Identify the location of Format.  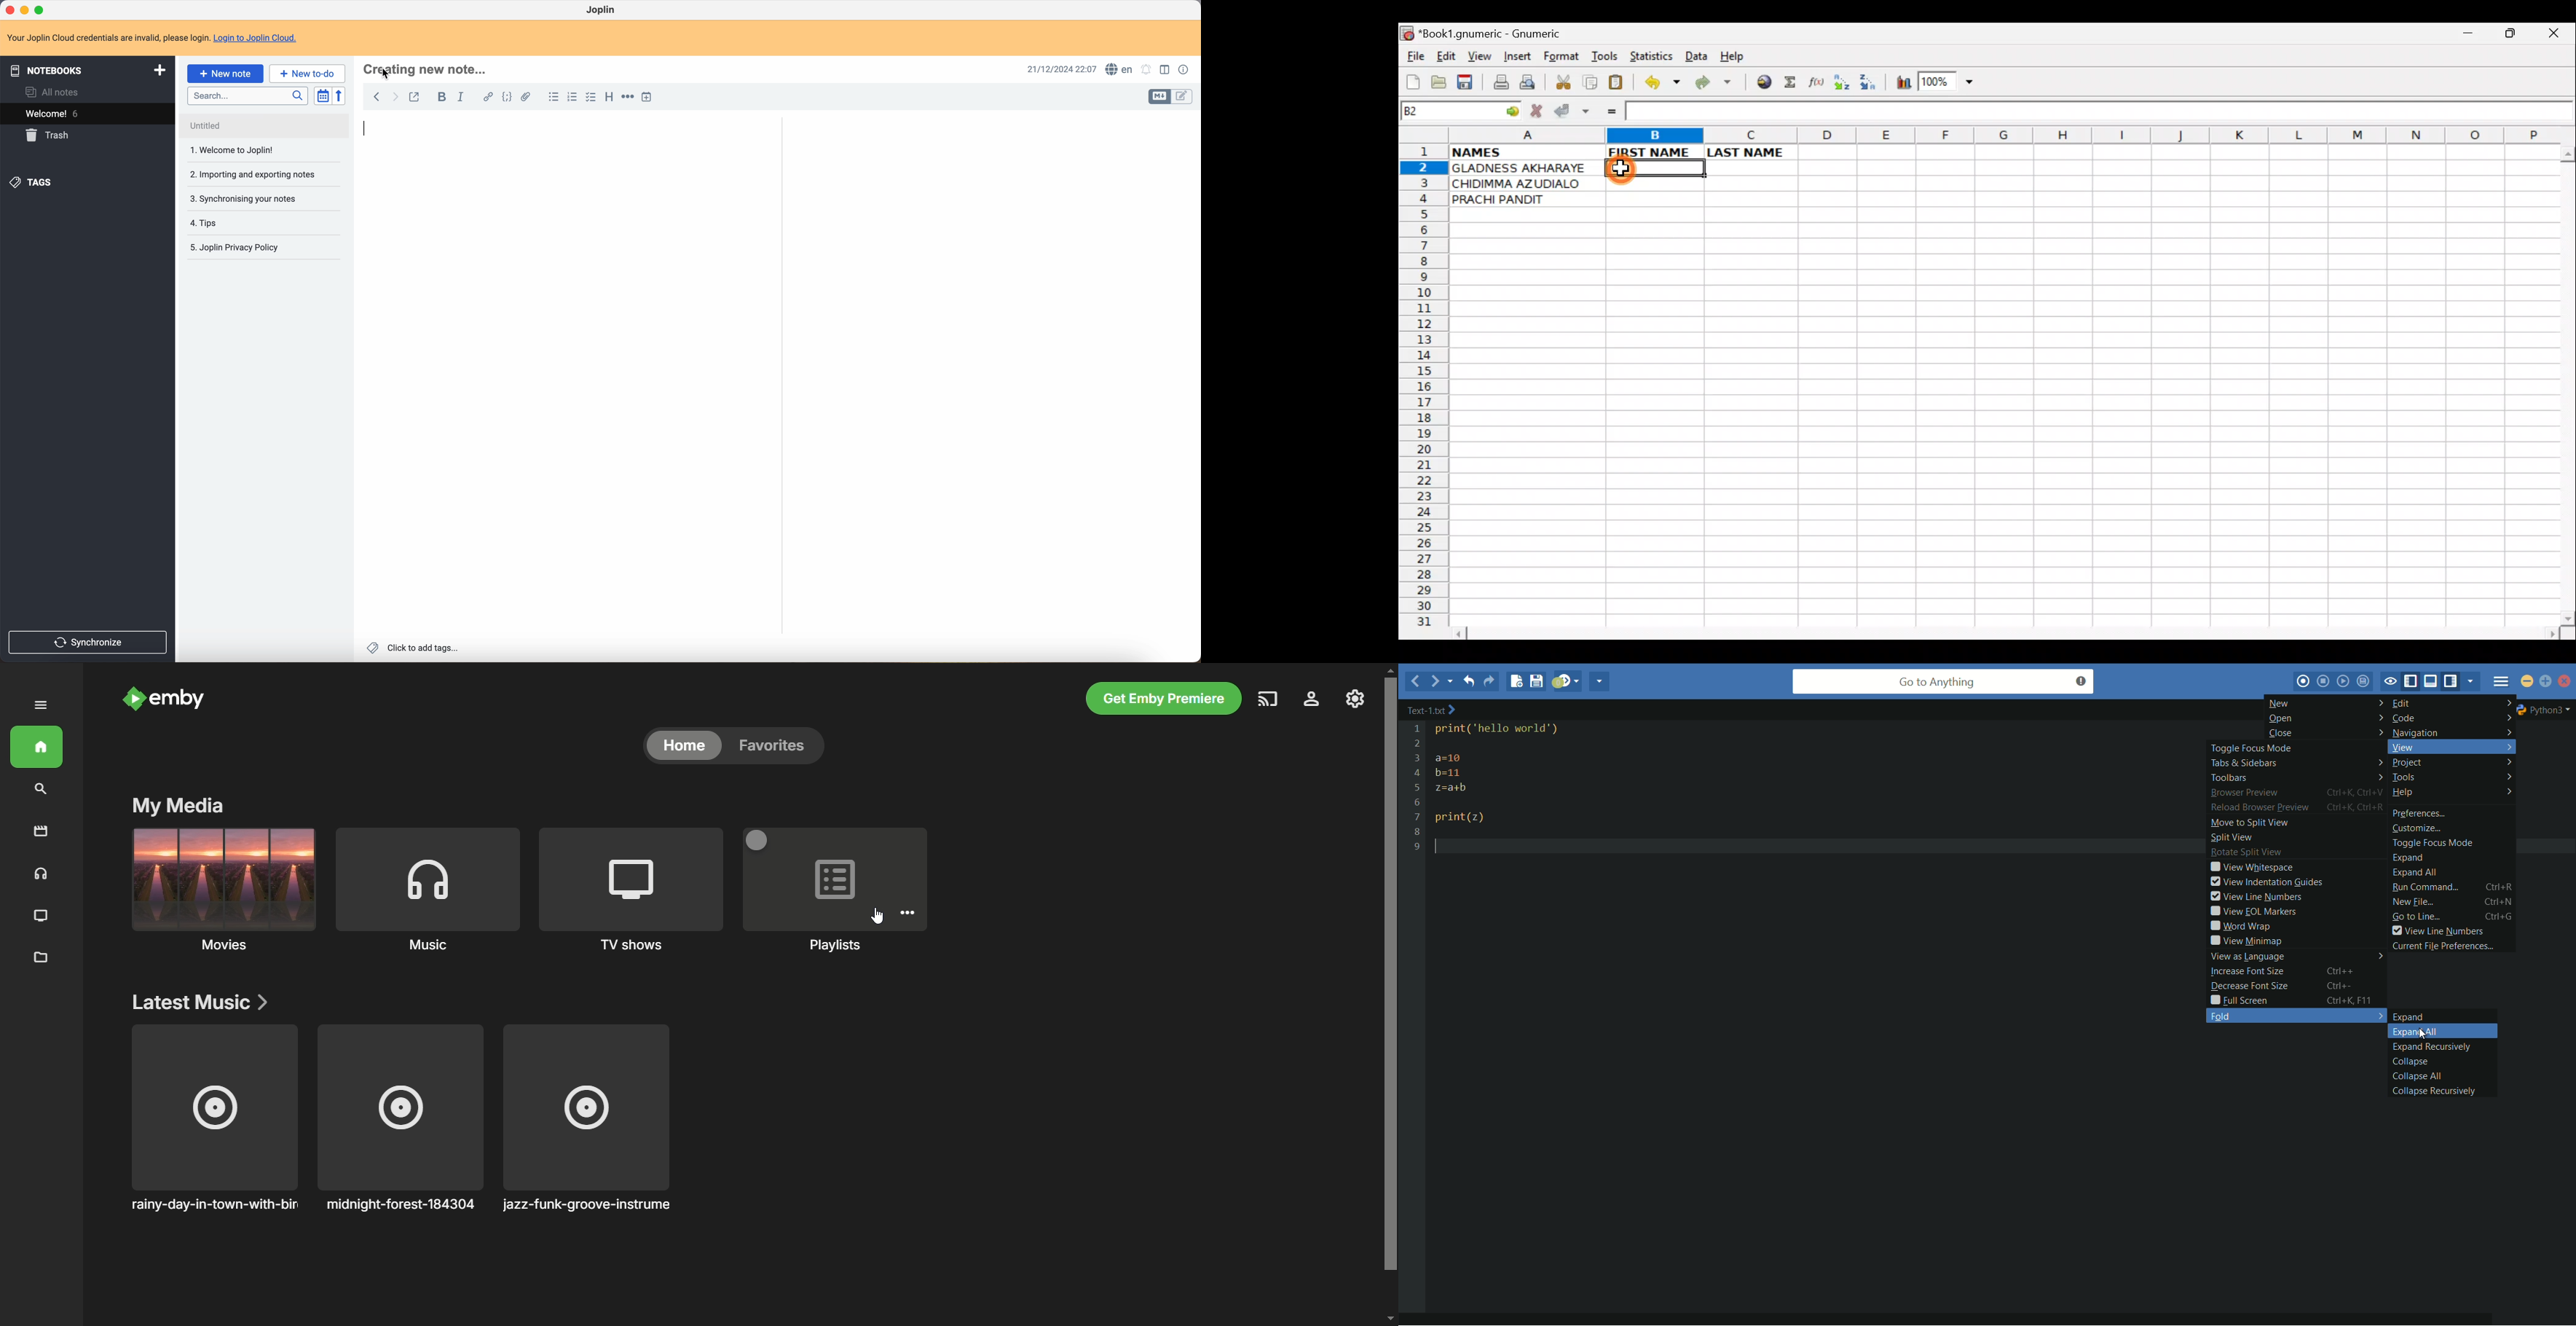
(1564, 58).